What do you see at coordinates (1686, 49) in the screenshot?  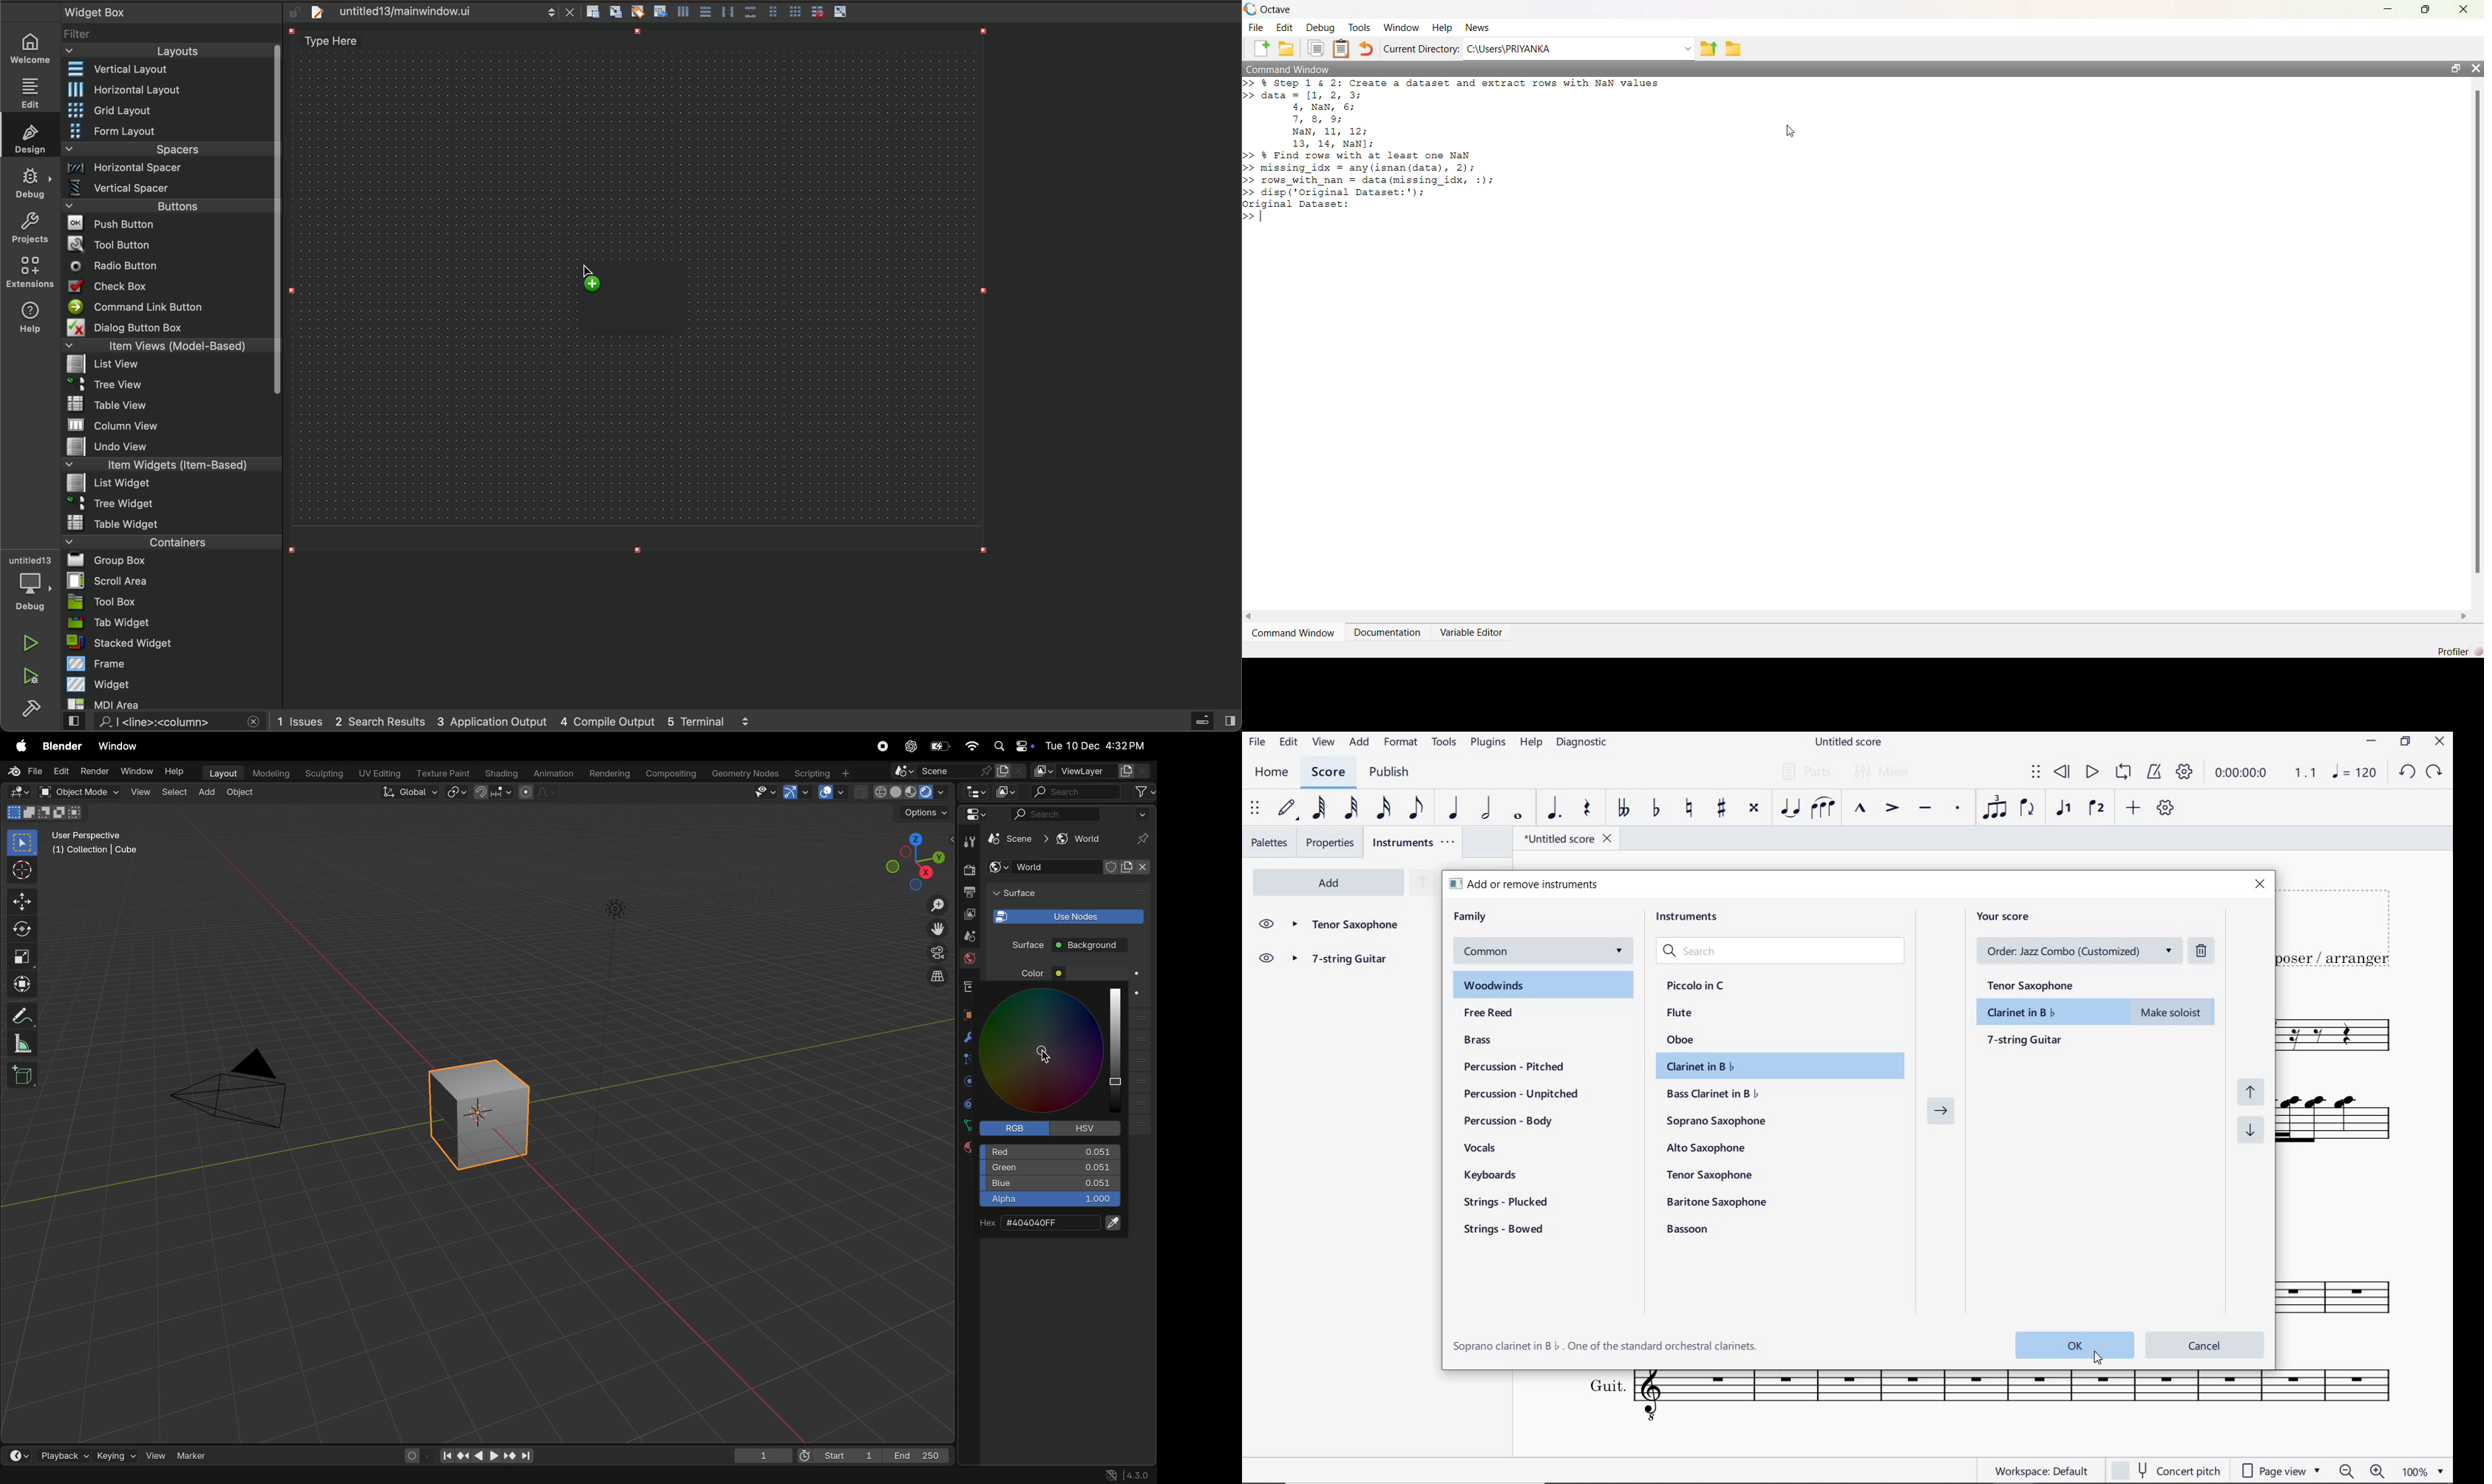 I see `dropdown` at bounding box center [1686, 49].